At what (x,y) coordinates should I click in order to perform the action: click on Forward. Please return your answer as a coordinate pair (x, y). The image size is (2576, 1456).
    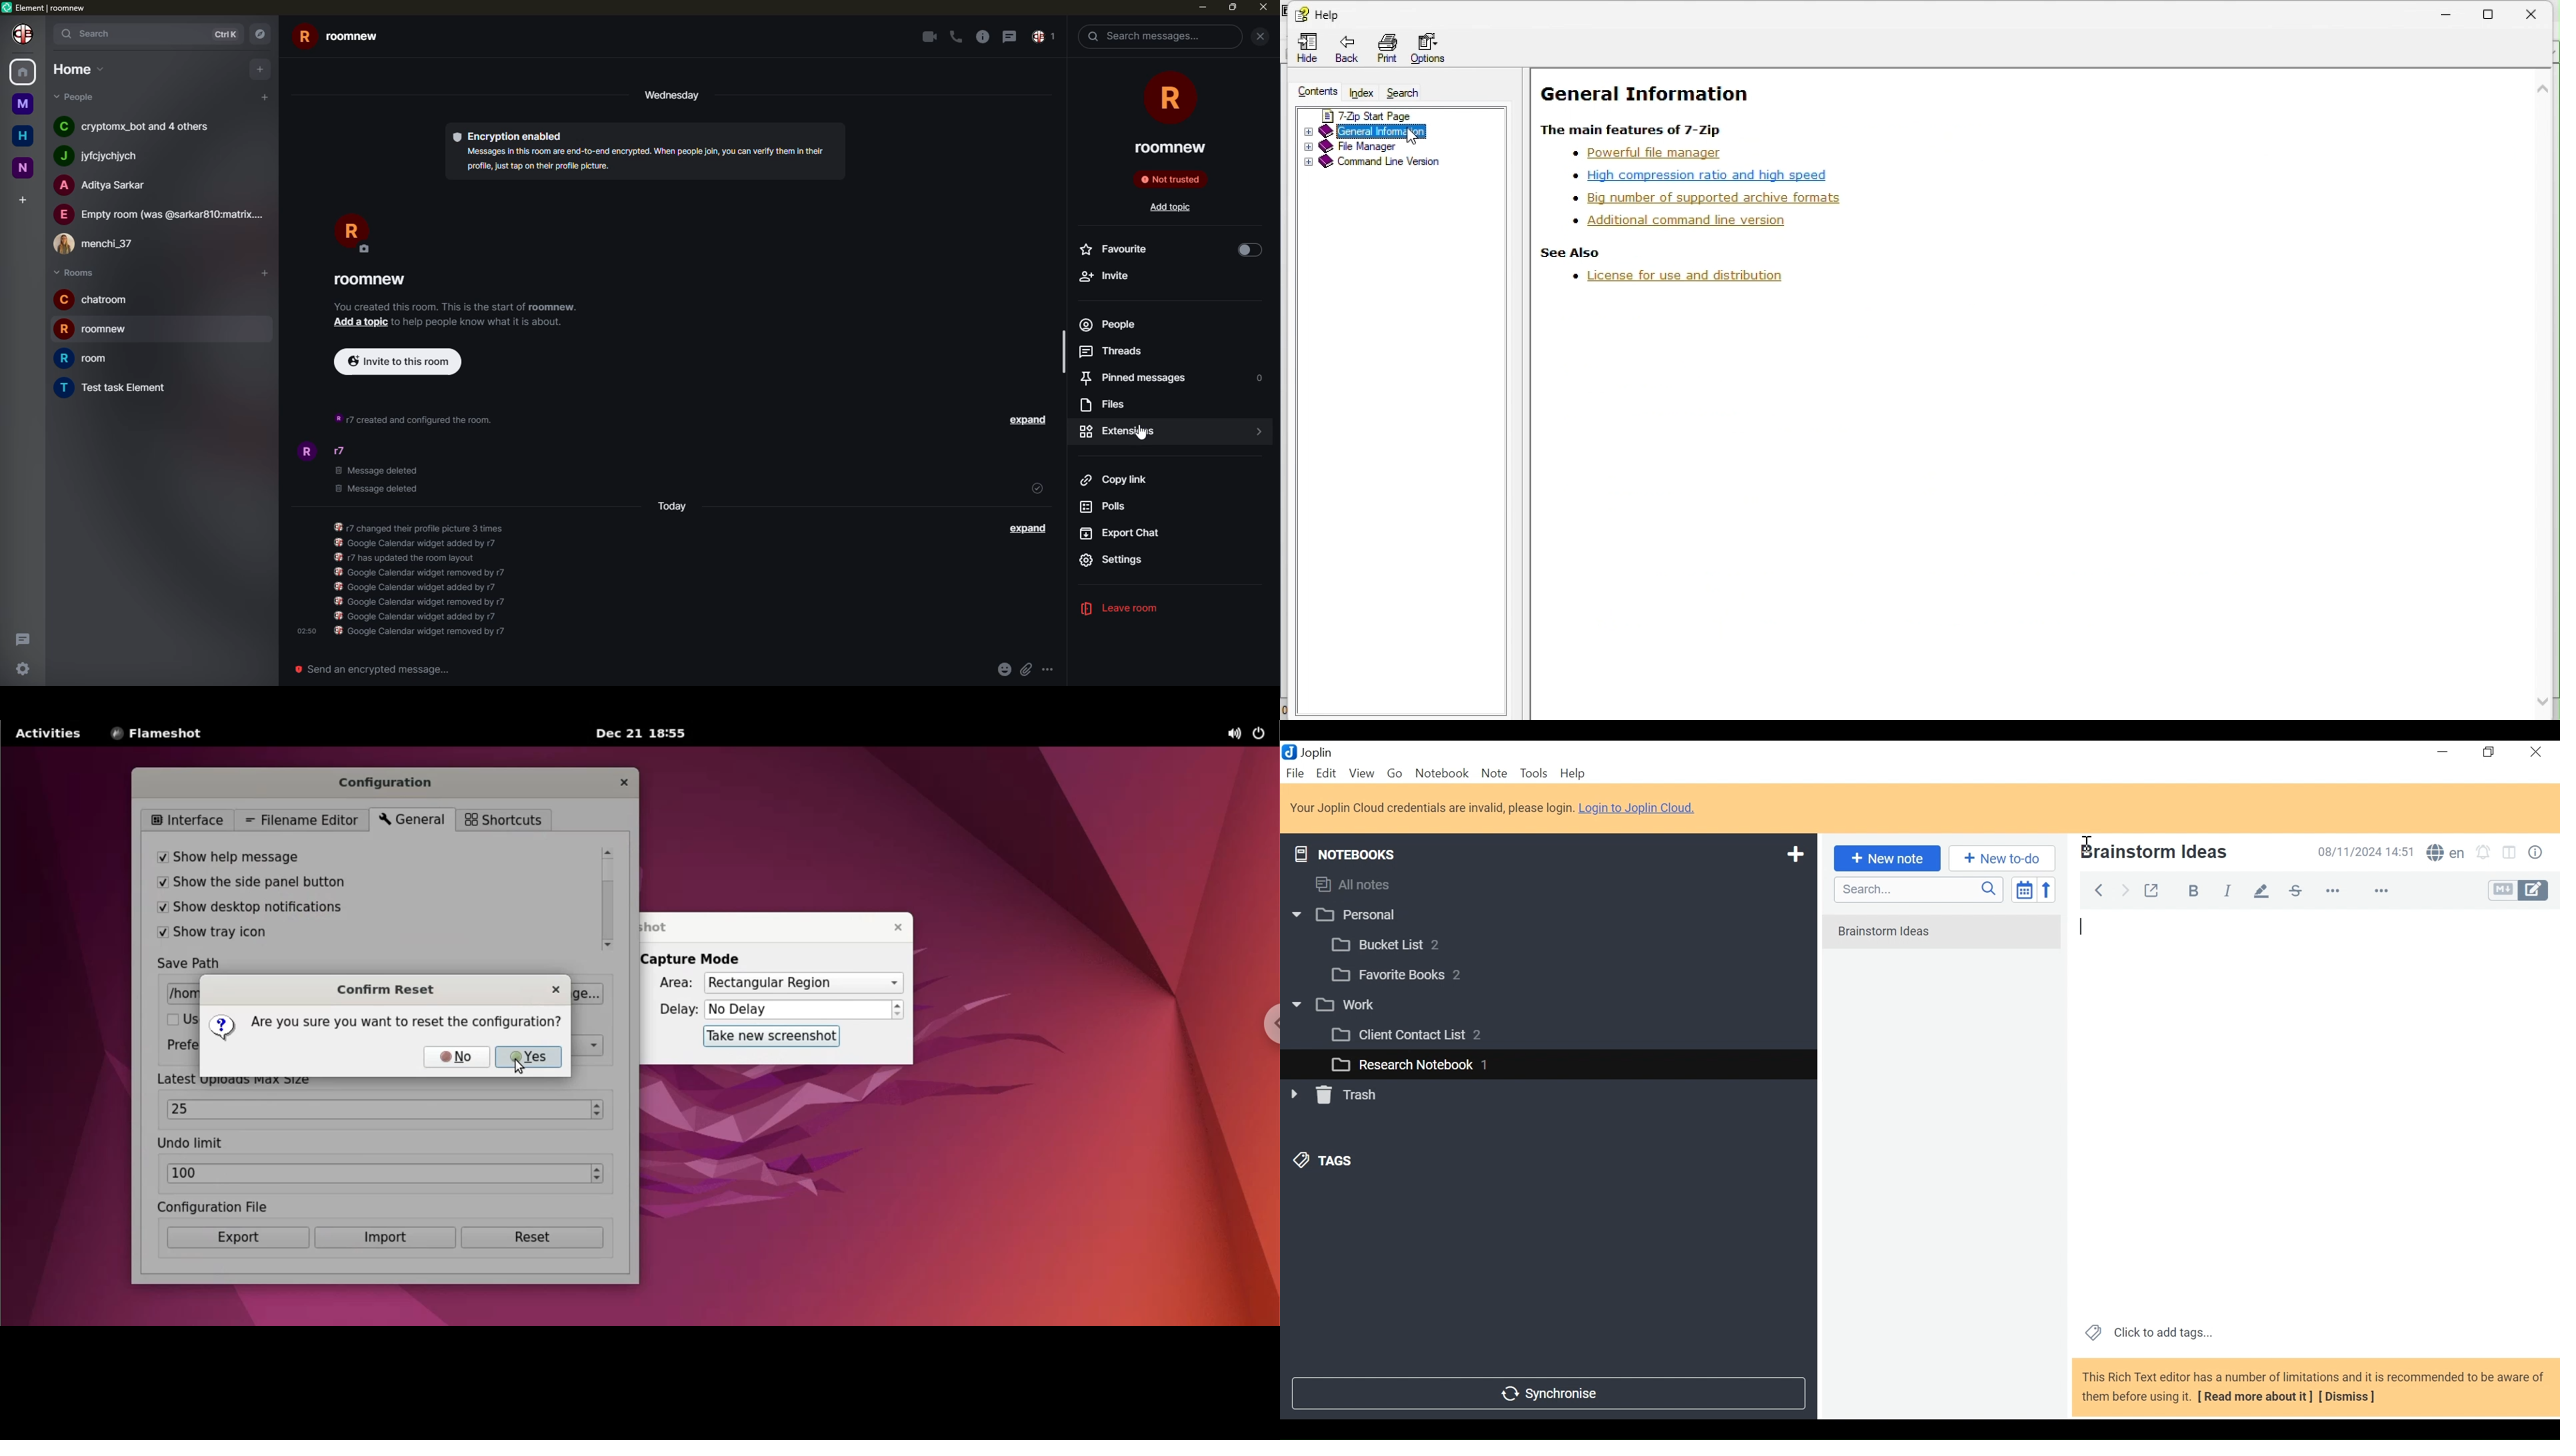
    Looking at the image, I should click on (2126, 889).